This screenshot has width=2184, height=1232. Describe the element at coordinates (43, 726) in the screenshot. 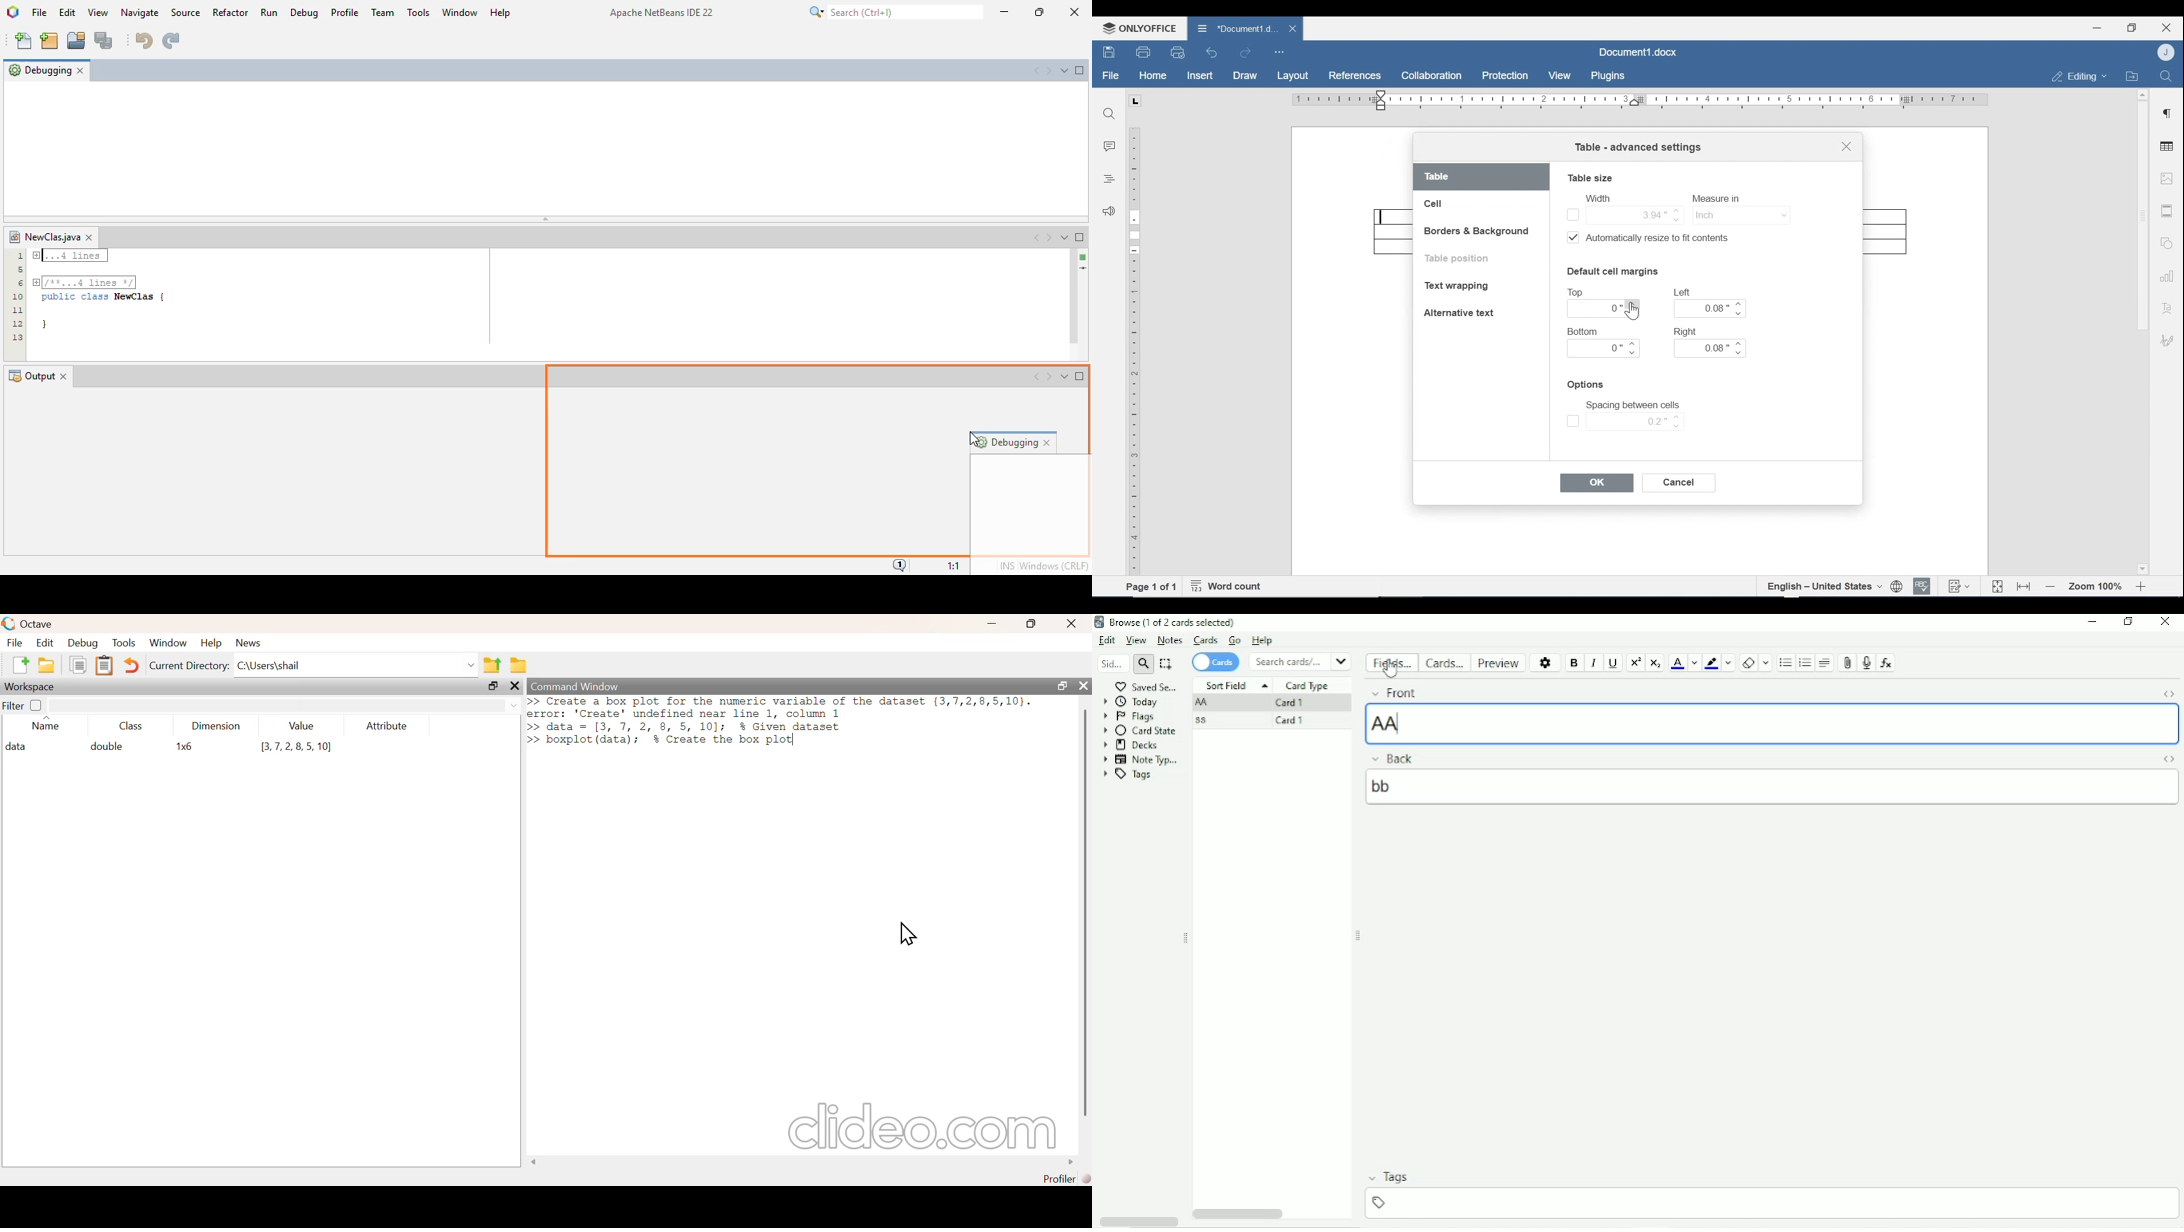

I see `name` at that location.